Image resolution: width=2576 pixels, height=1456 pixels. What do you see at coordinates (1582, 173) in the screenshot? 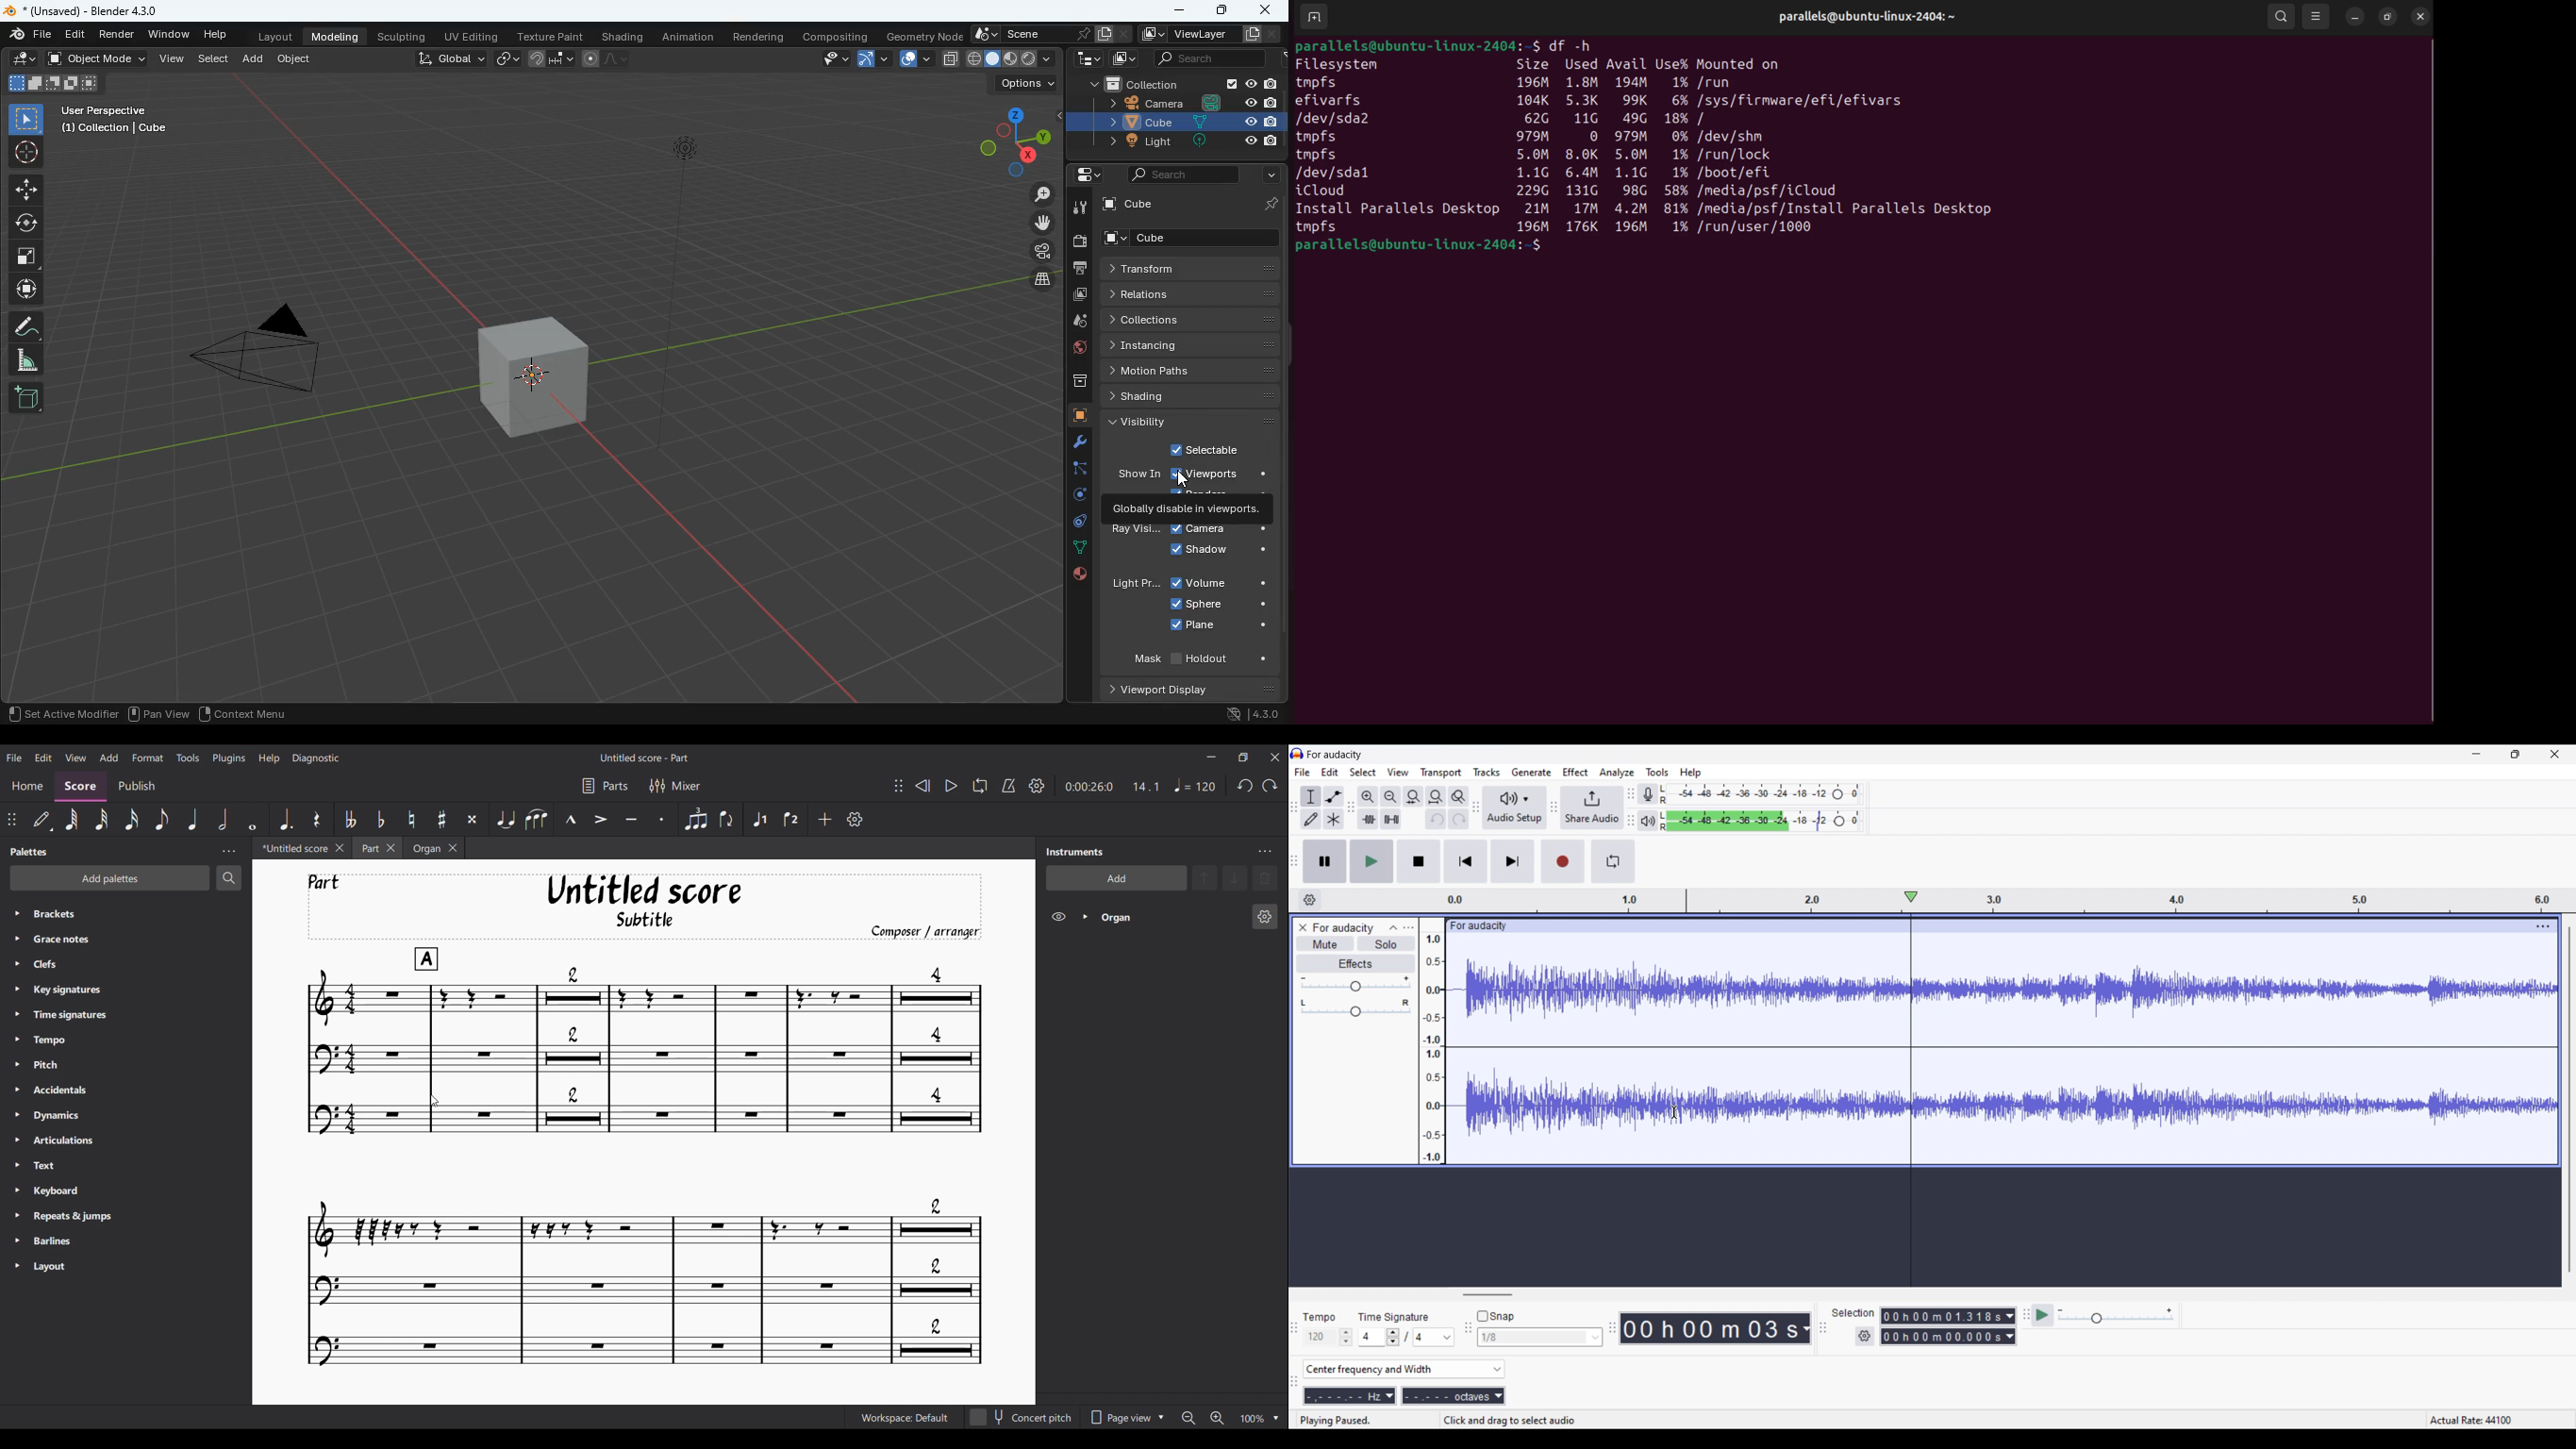
I see `6.4m` at bounding box center [1582, 173].